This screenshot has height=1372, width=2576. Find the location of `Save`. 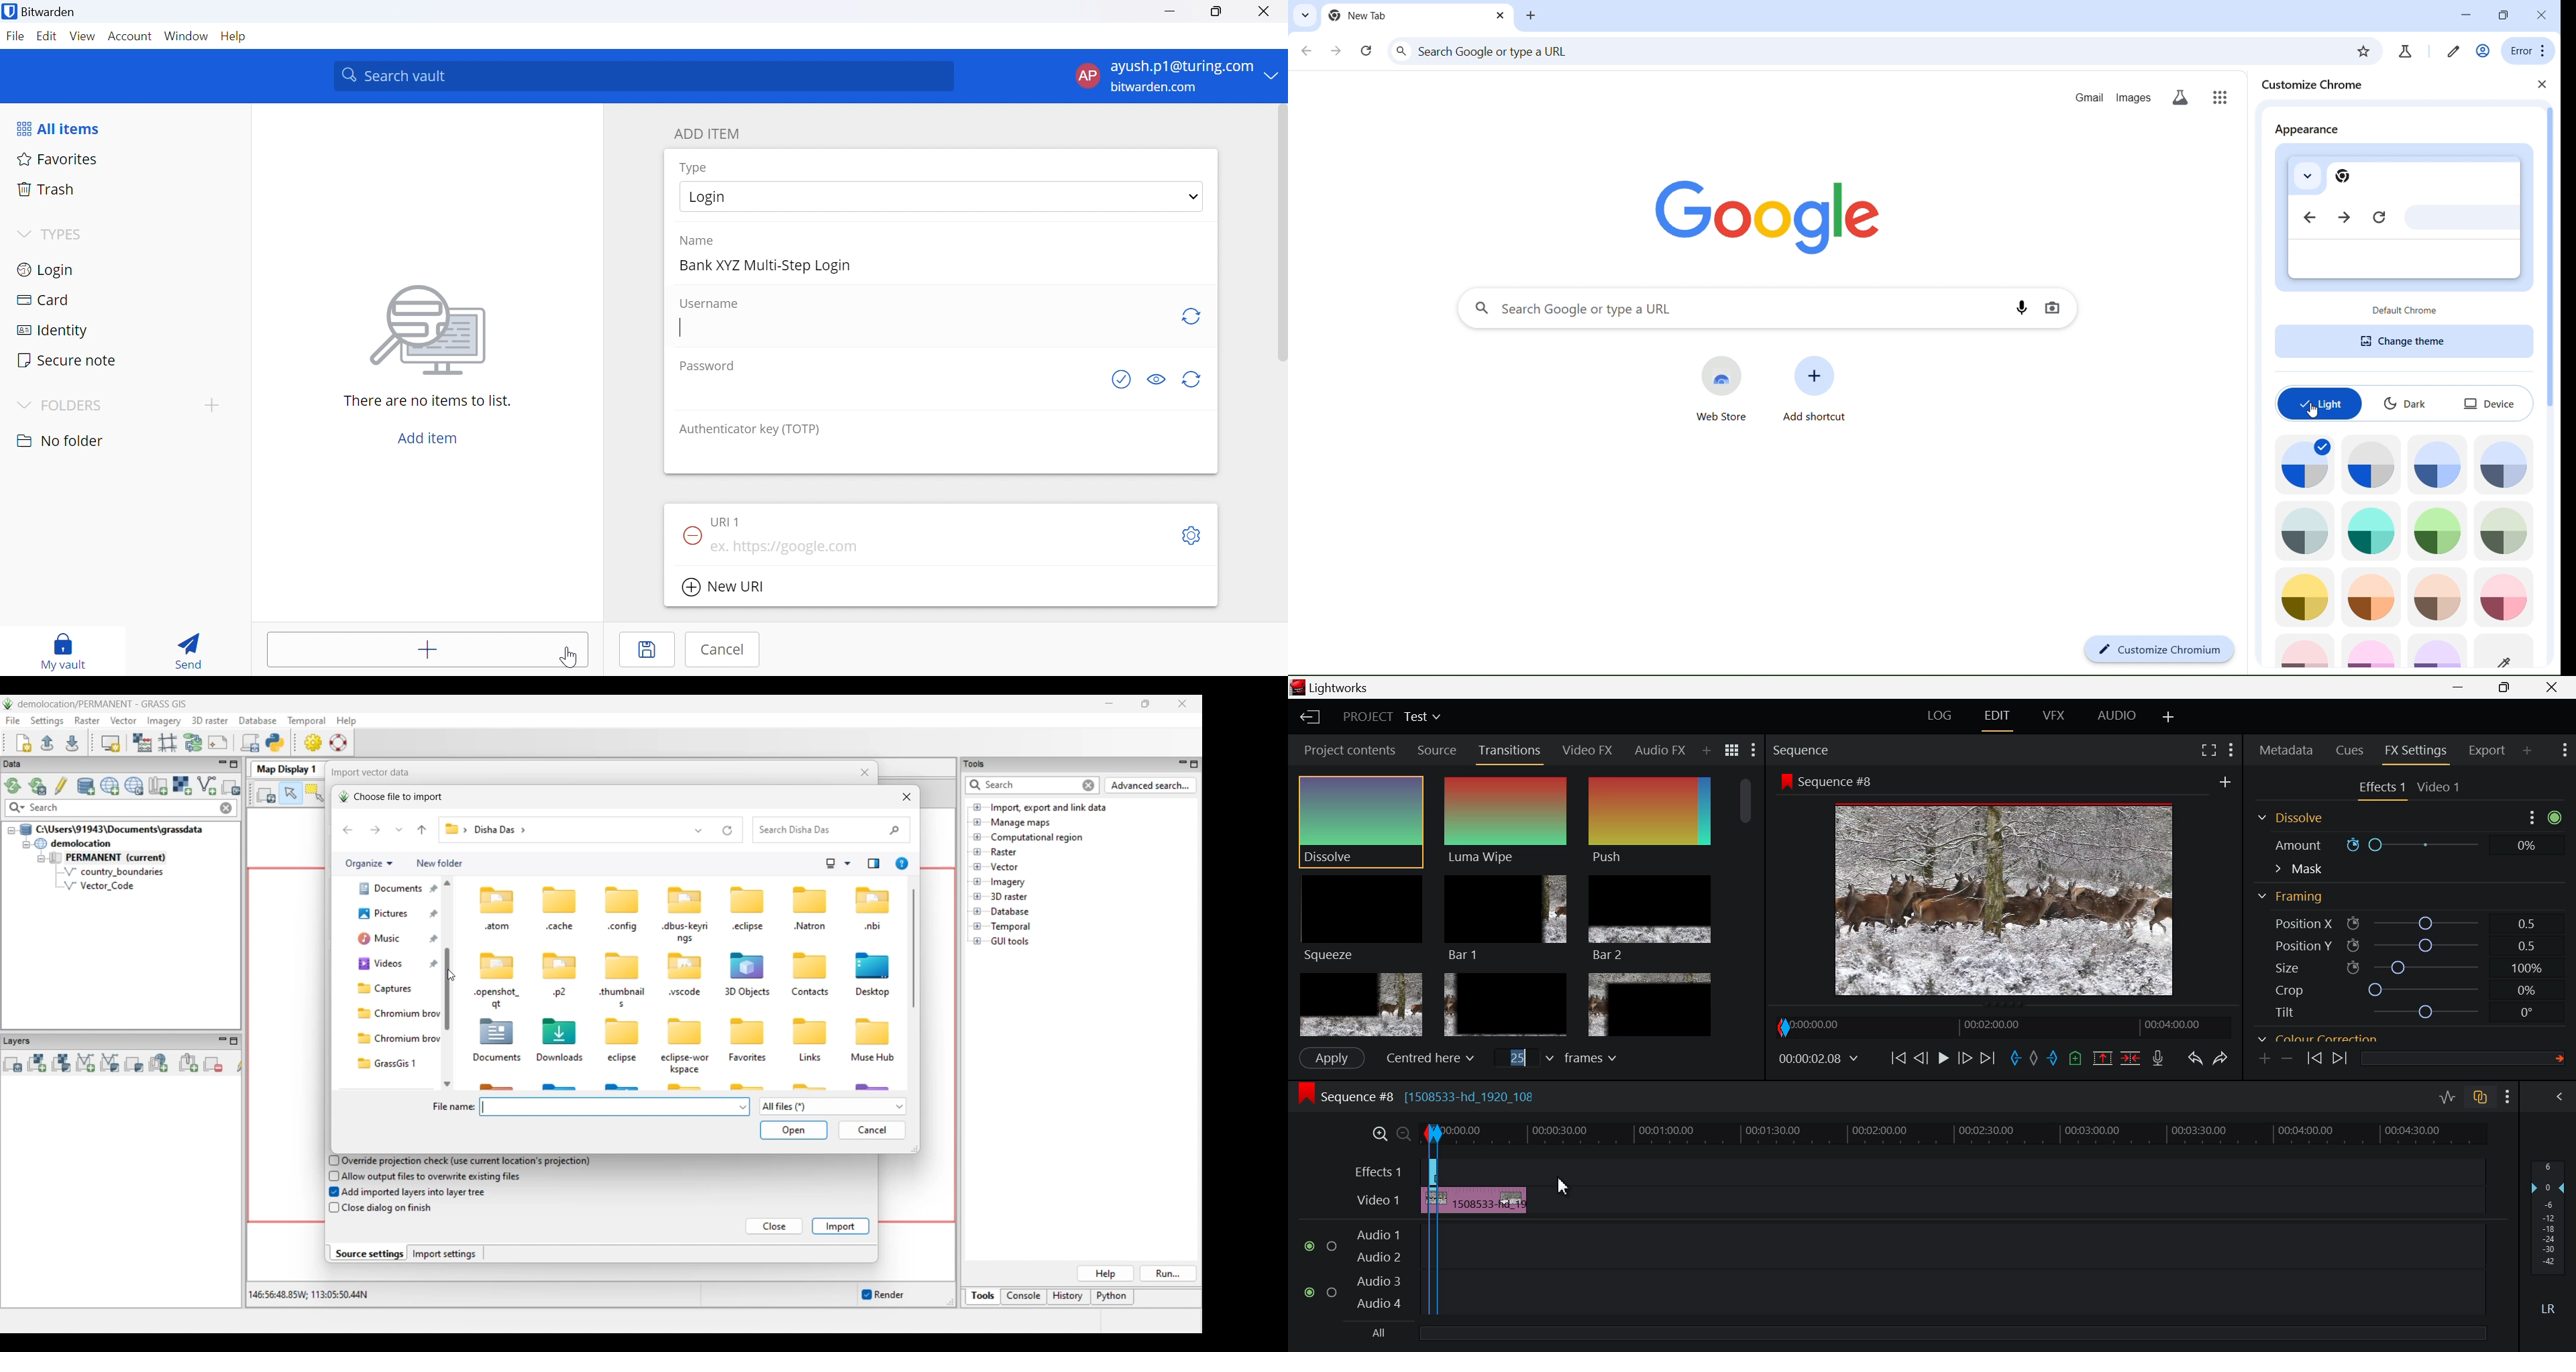

Save is located at coordinates (647, 650).